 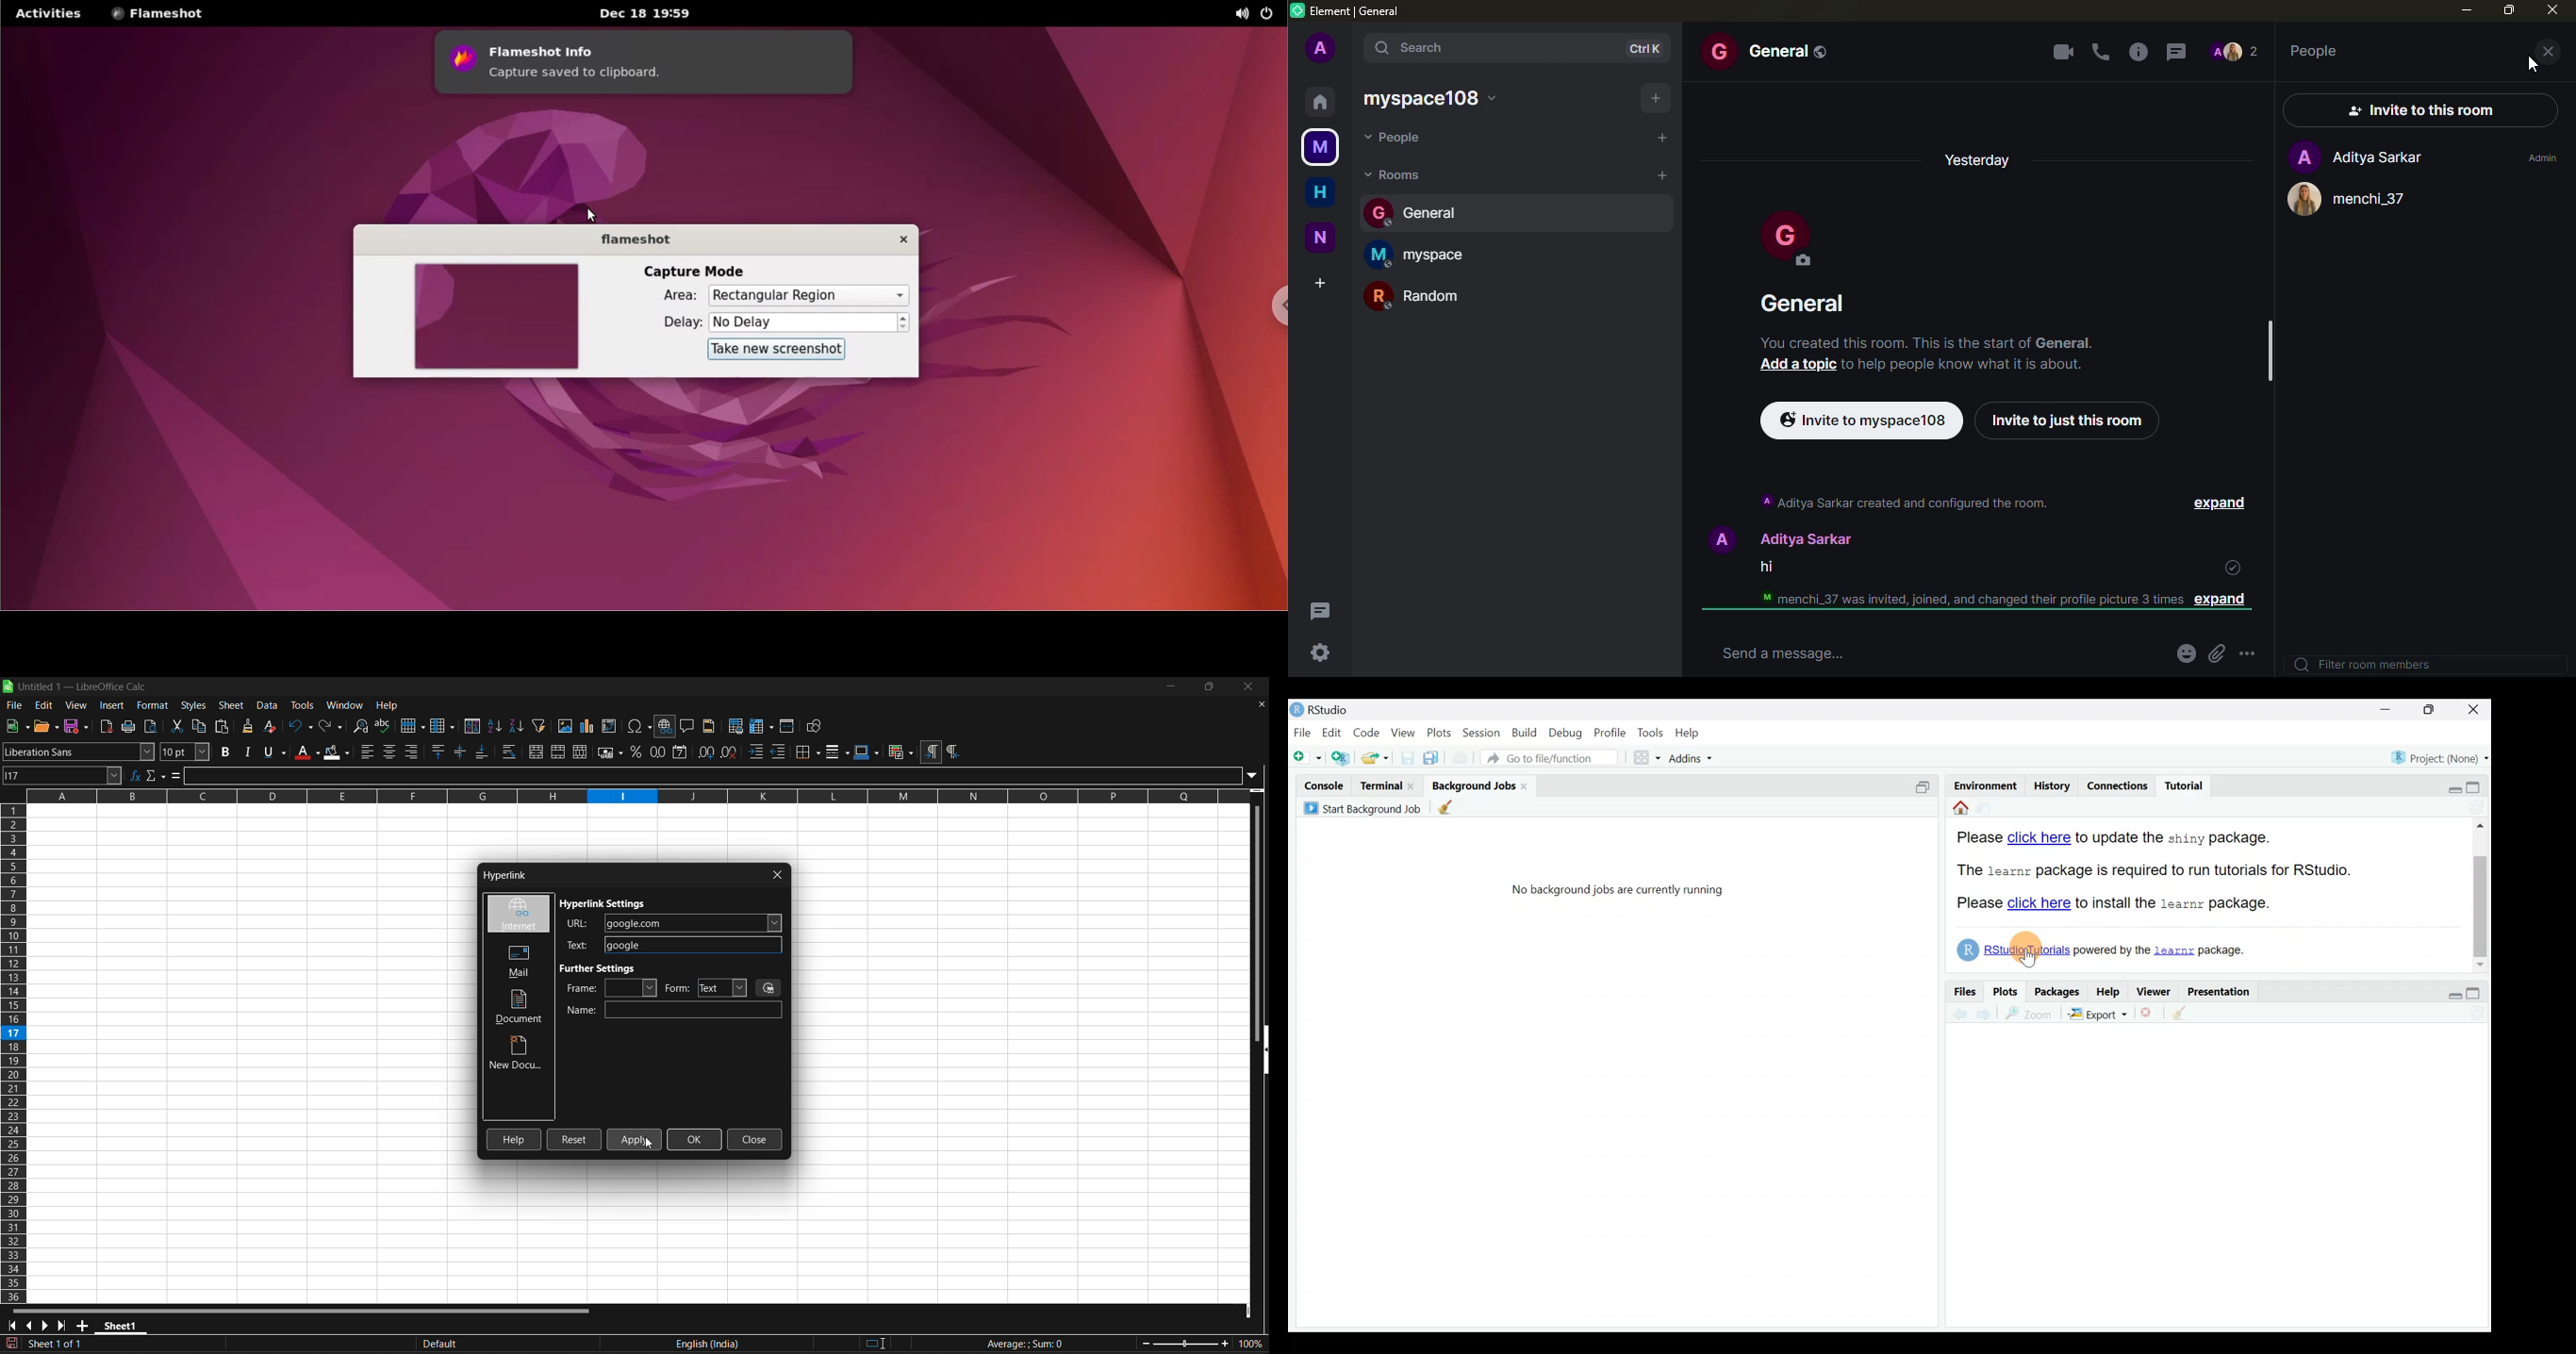 What do you see at coordinates (2552, 13) in the screenshot?
I see `close` at bounding box center [2552, 13].